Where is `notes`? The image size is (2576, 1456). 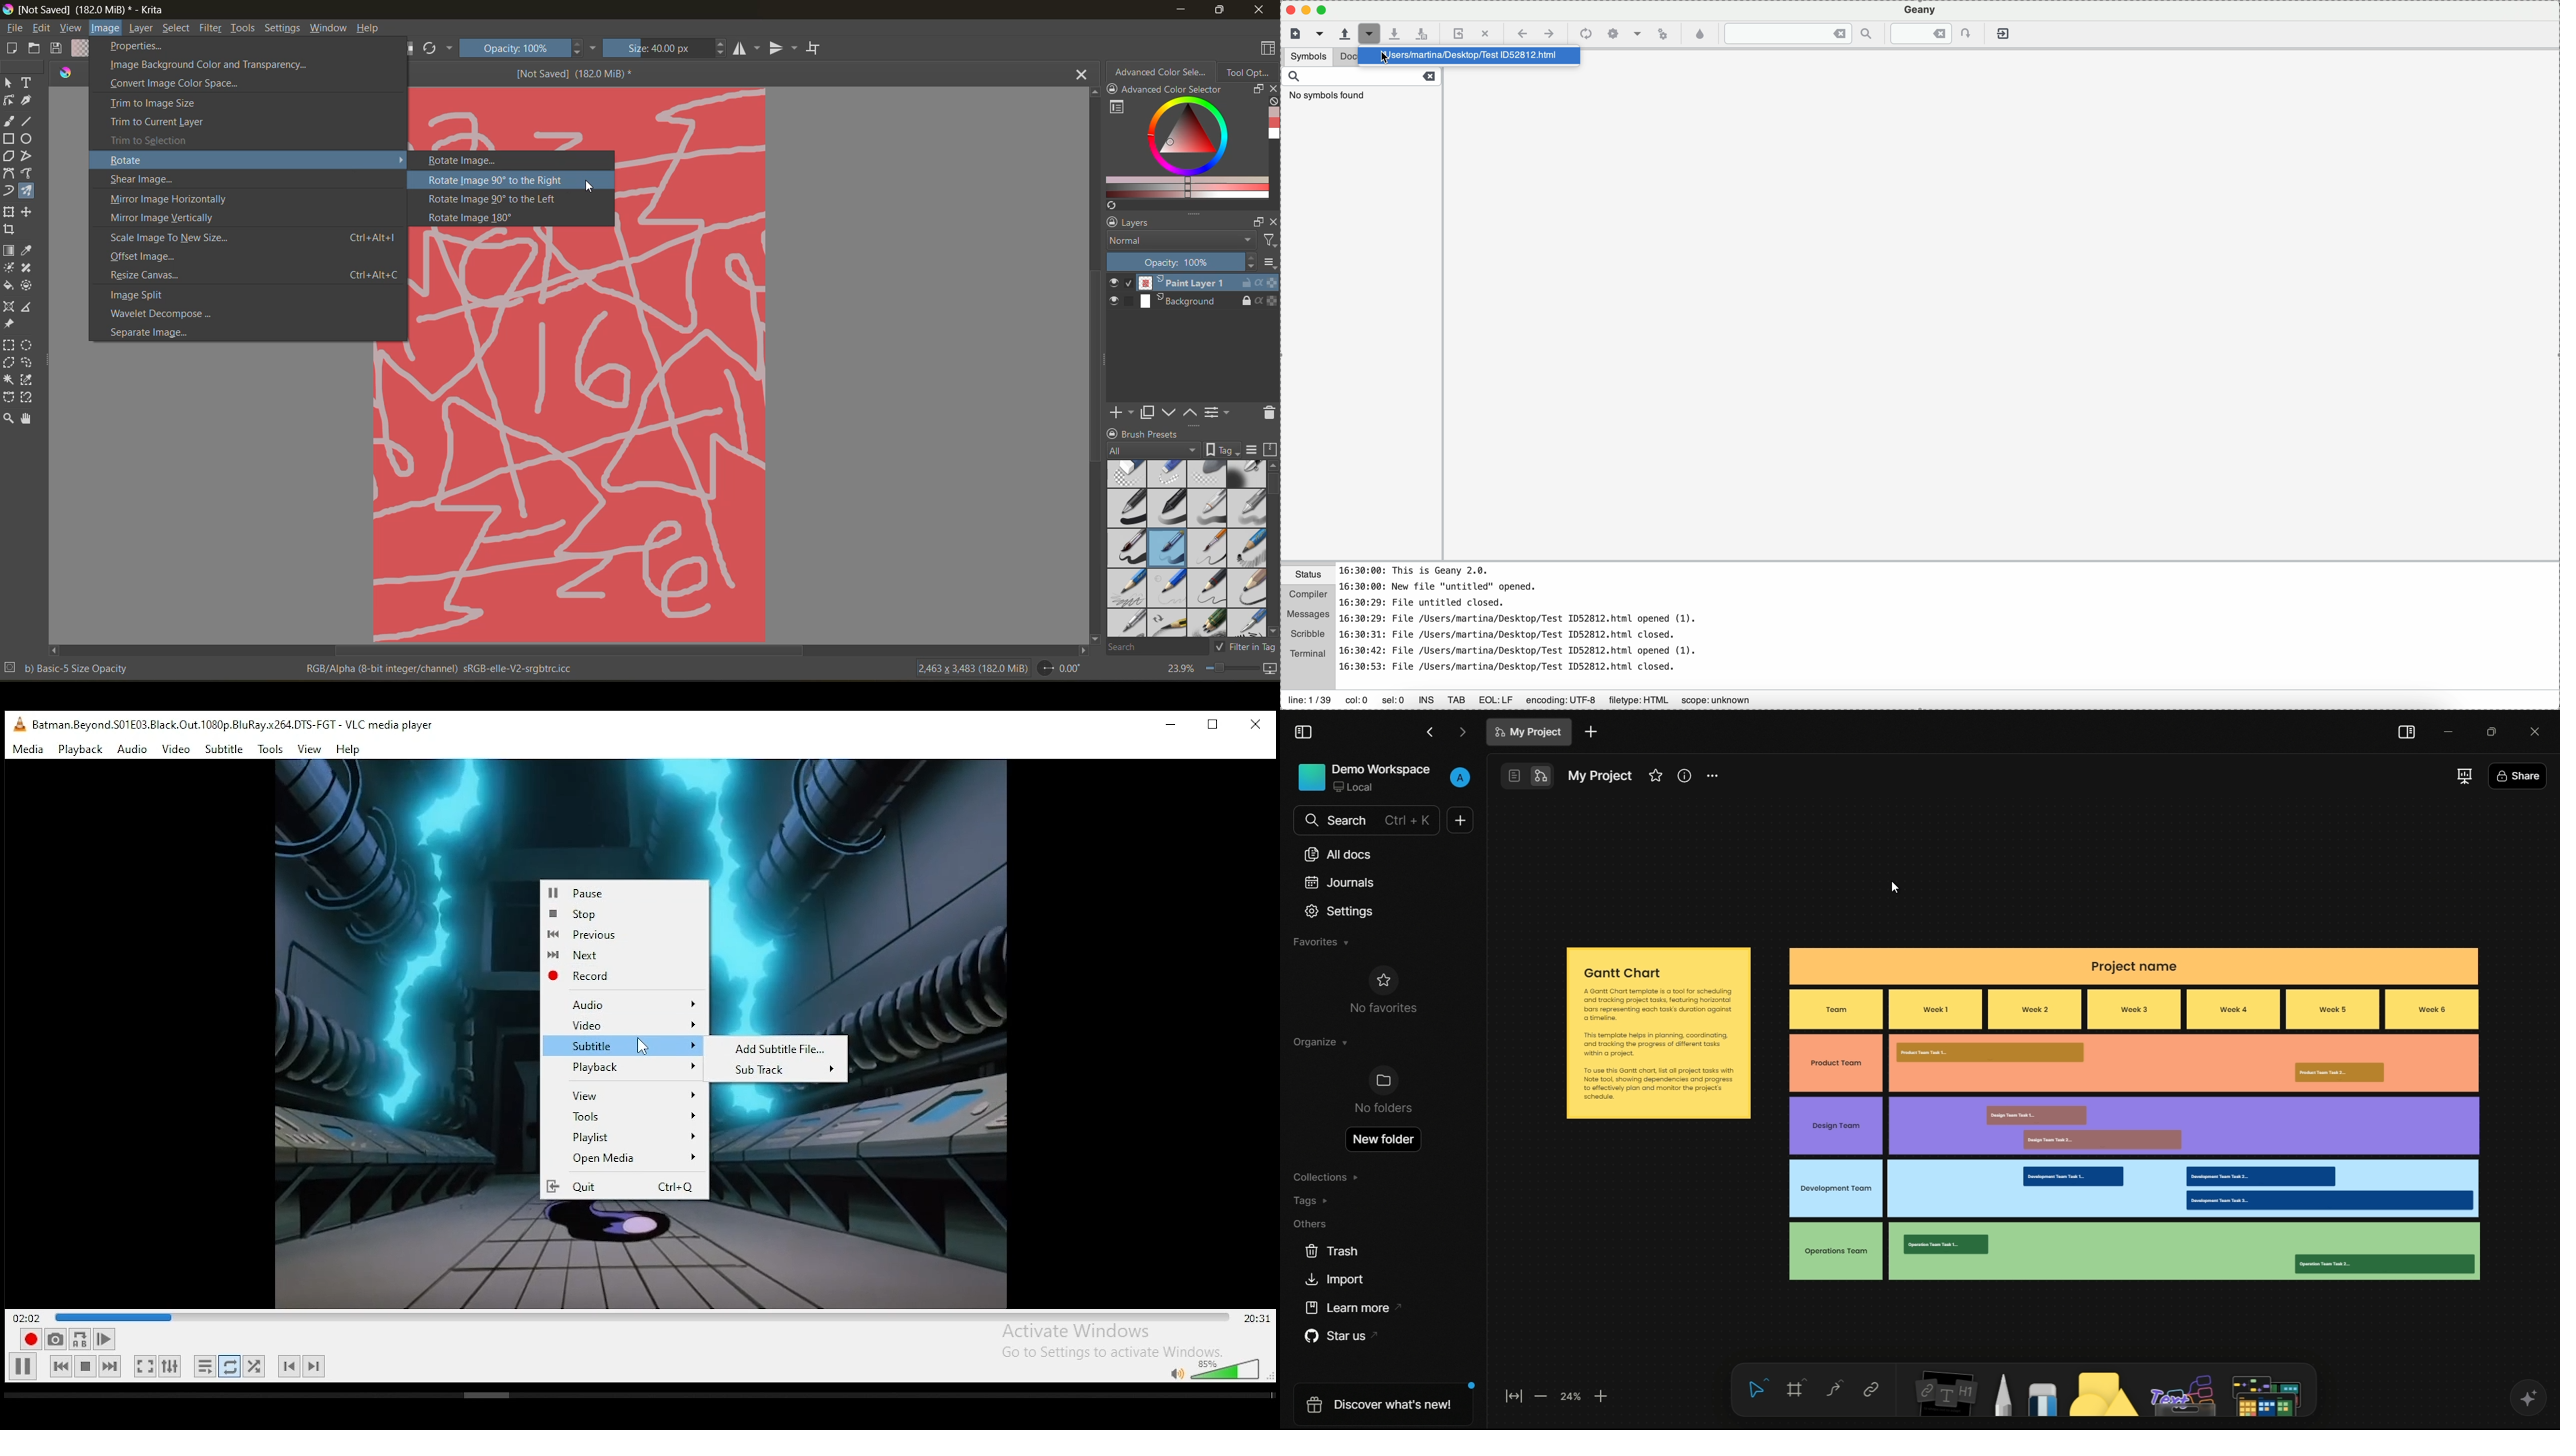
notes is located at coordinates (1942, 1395).